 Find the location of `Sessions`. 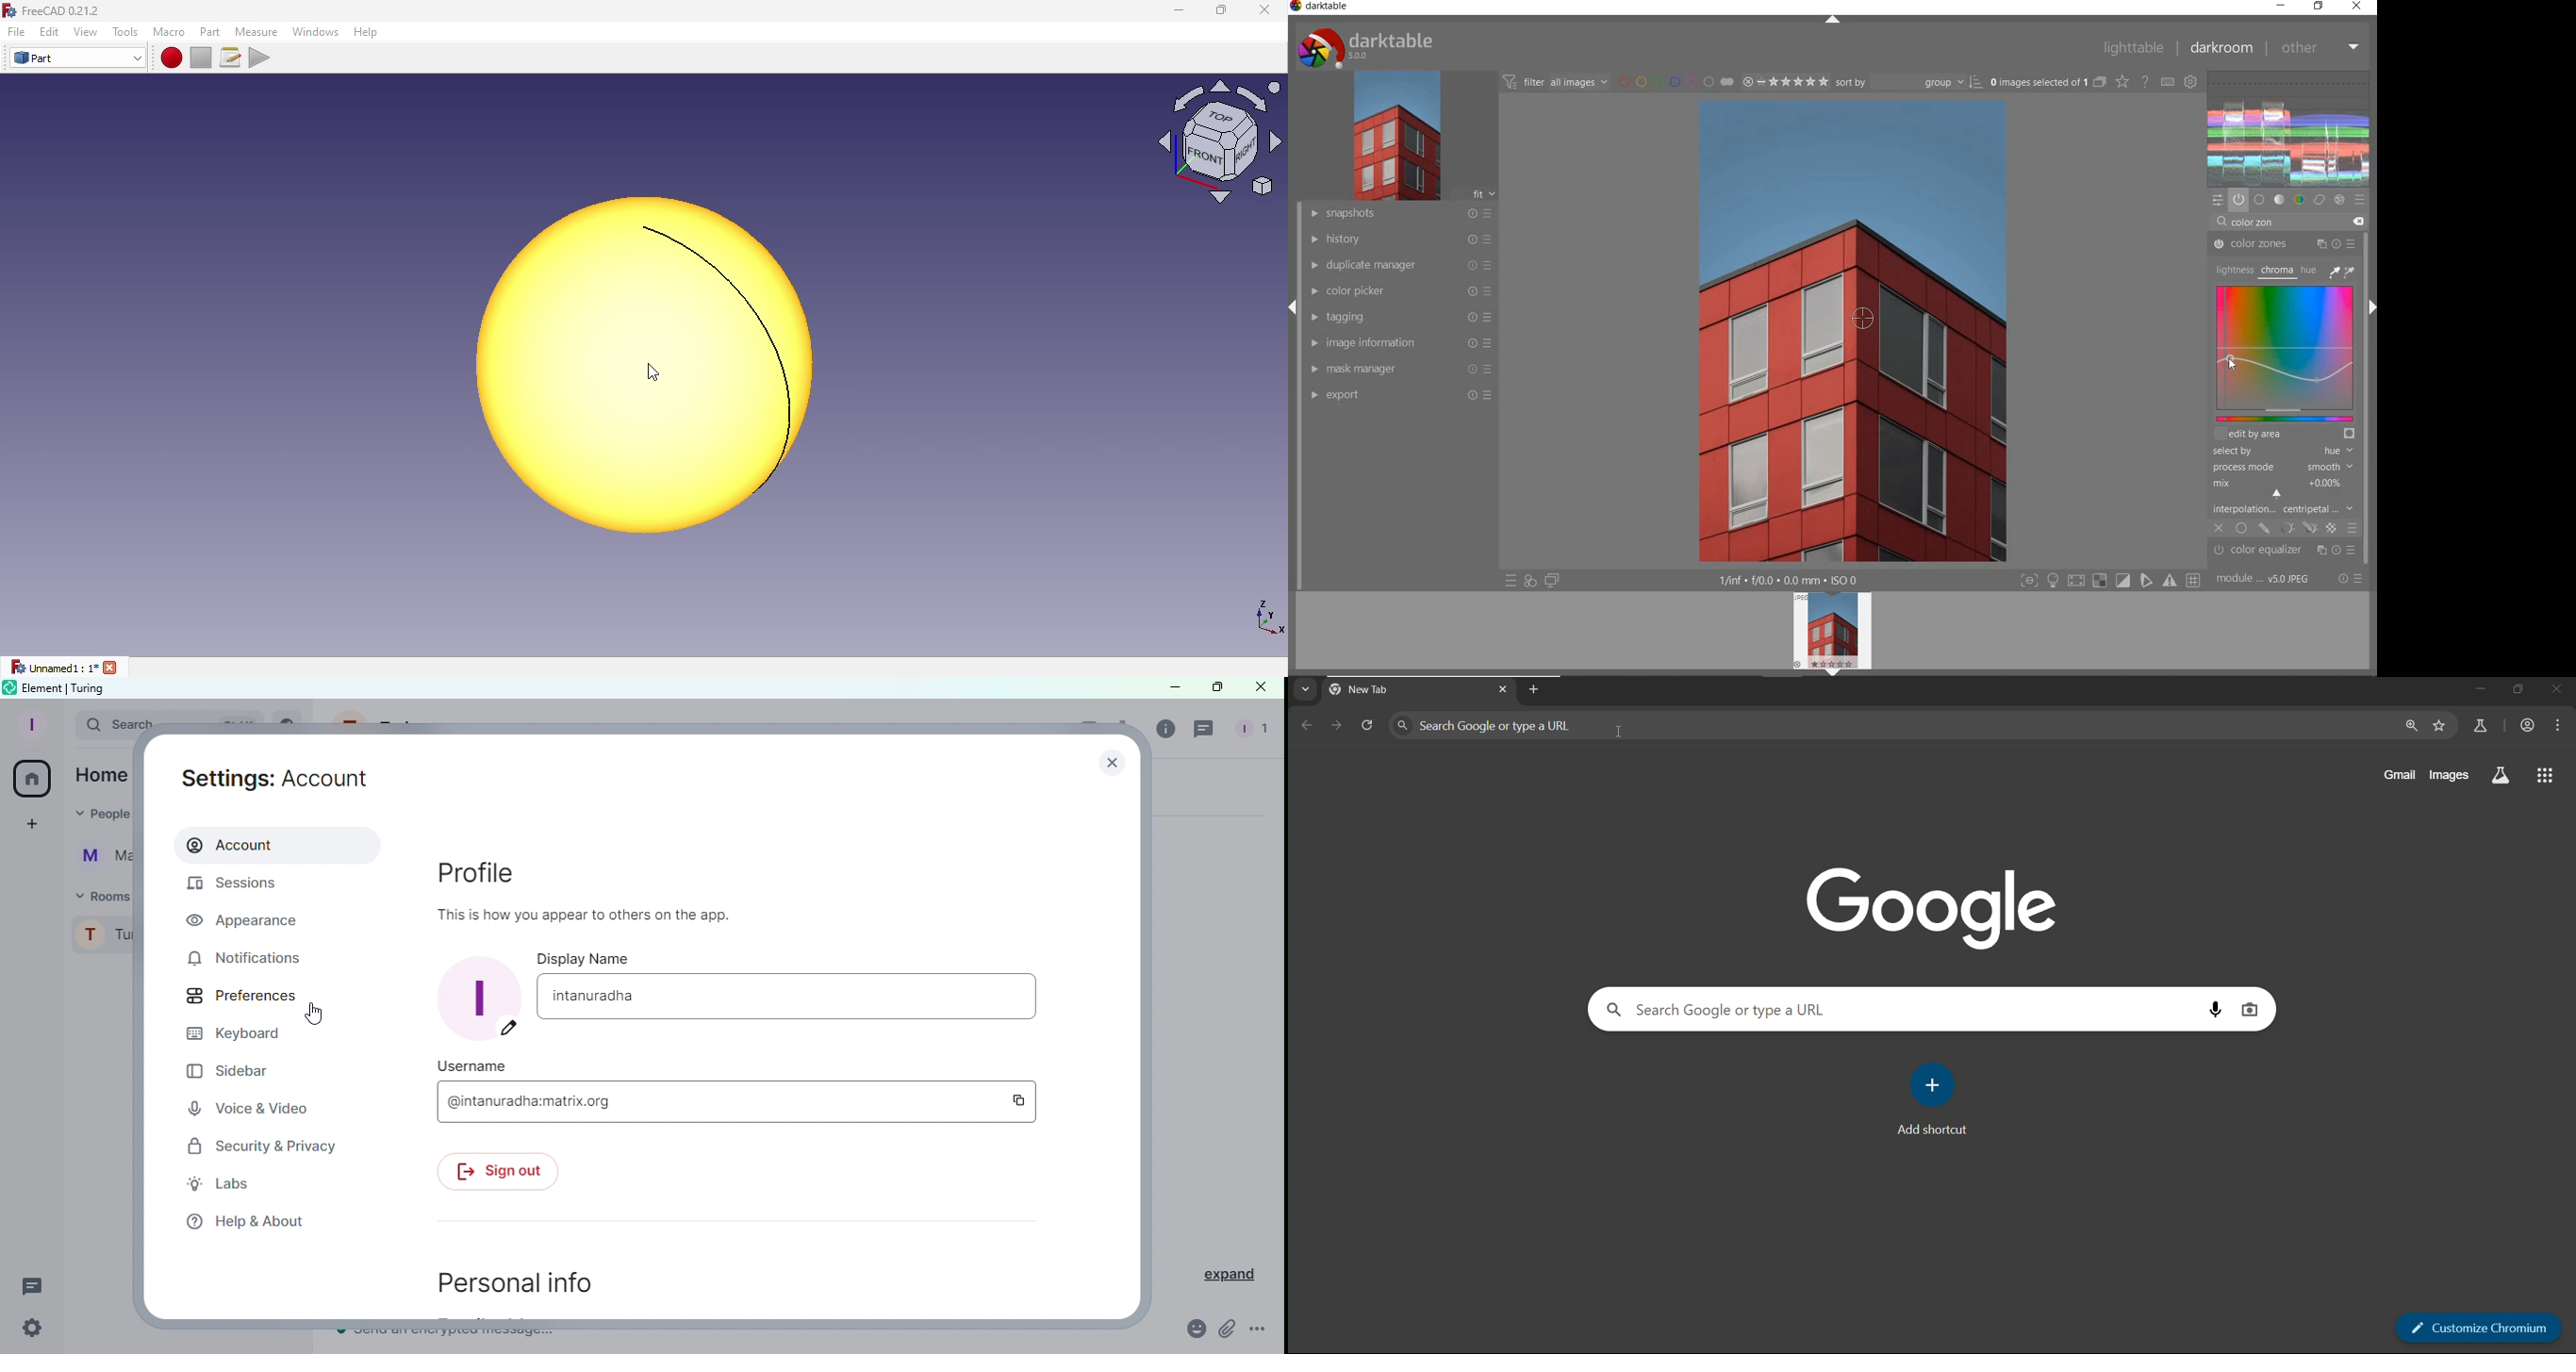

Sessions is located at coordinates (242, 886).